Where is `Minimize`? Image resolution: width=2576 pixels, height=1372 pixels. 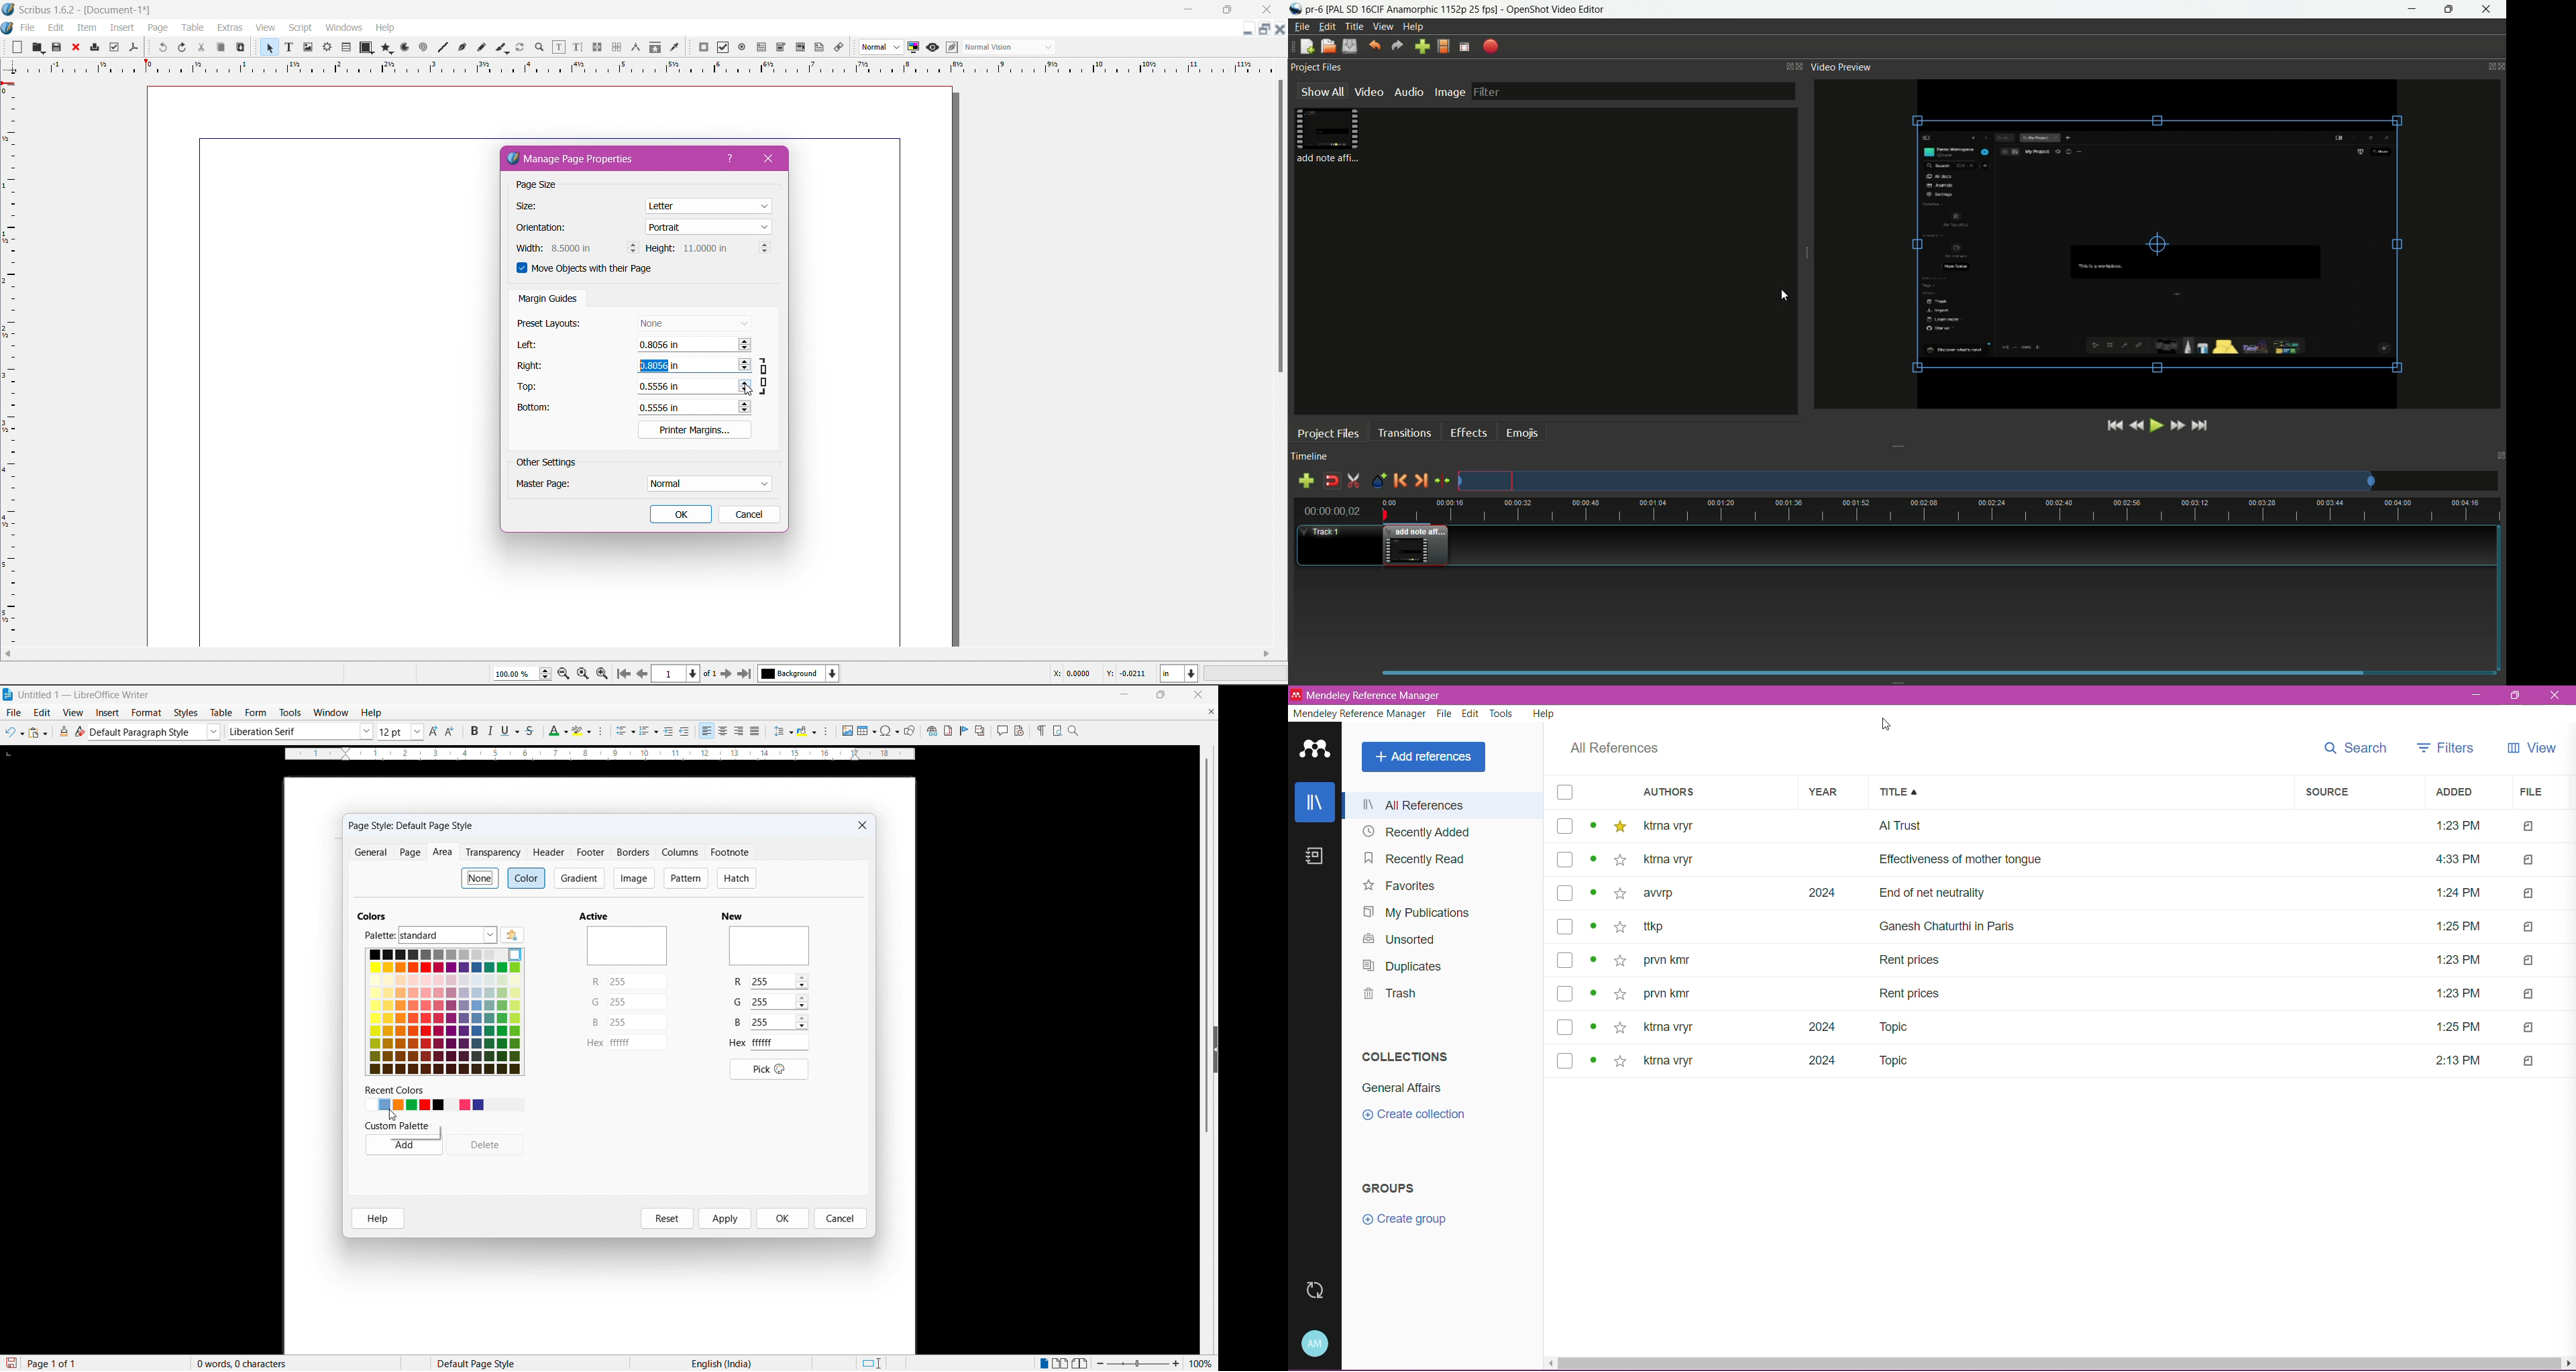
Minimize is located at coordinates (2475, 696).